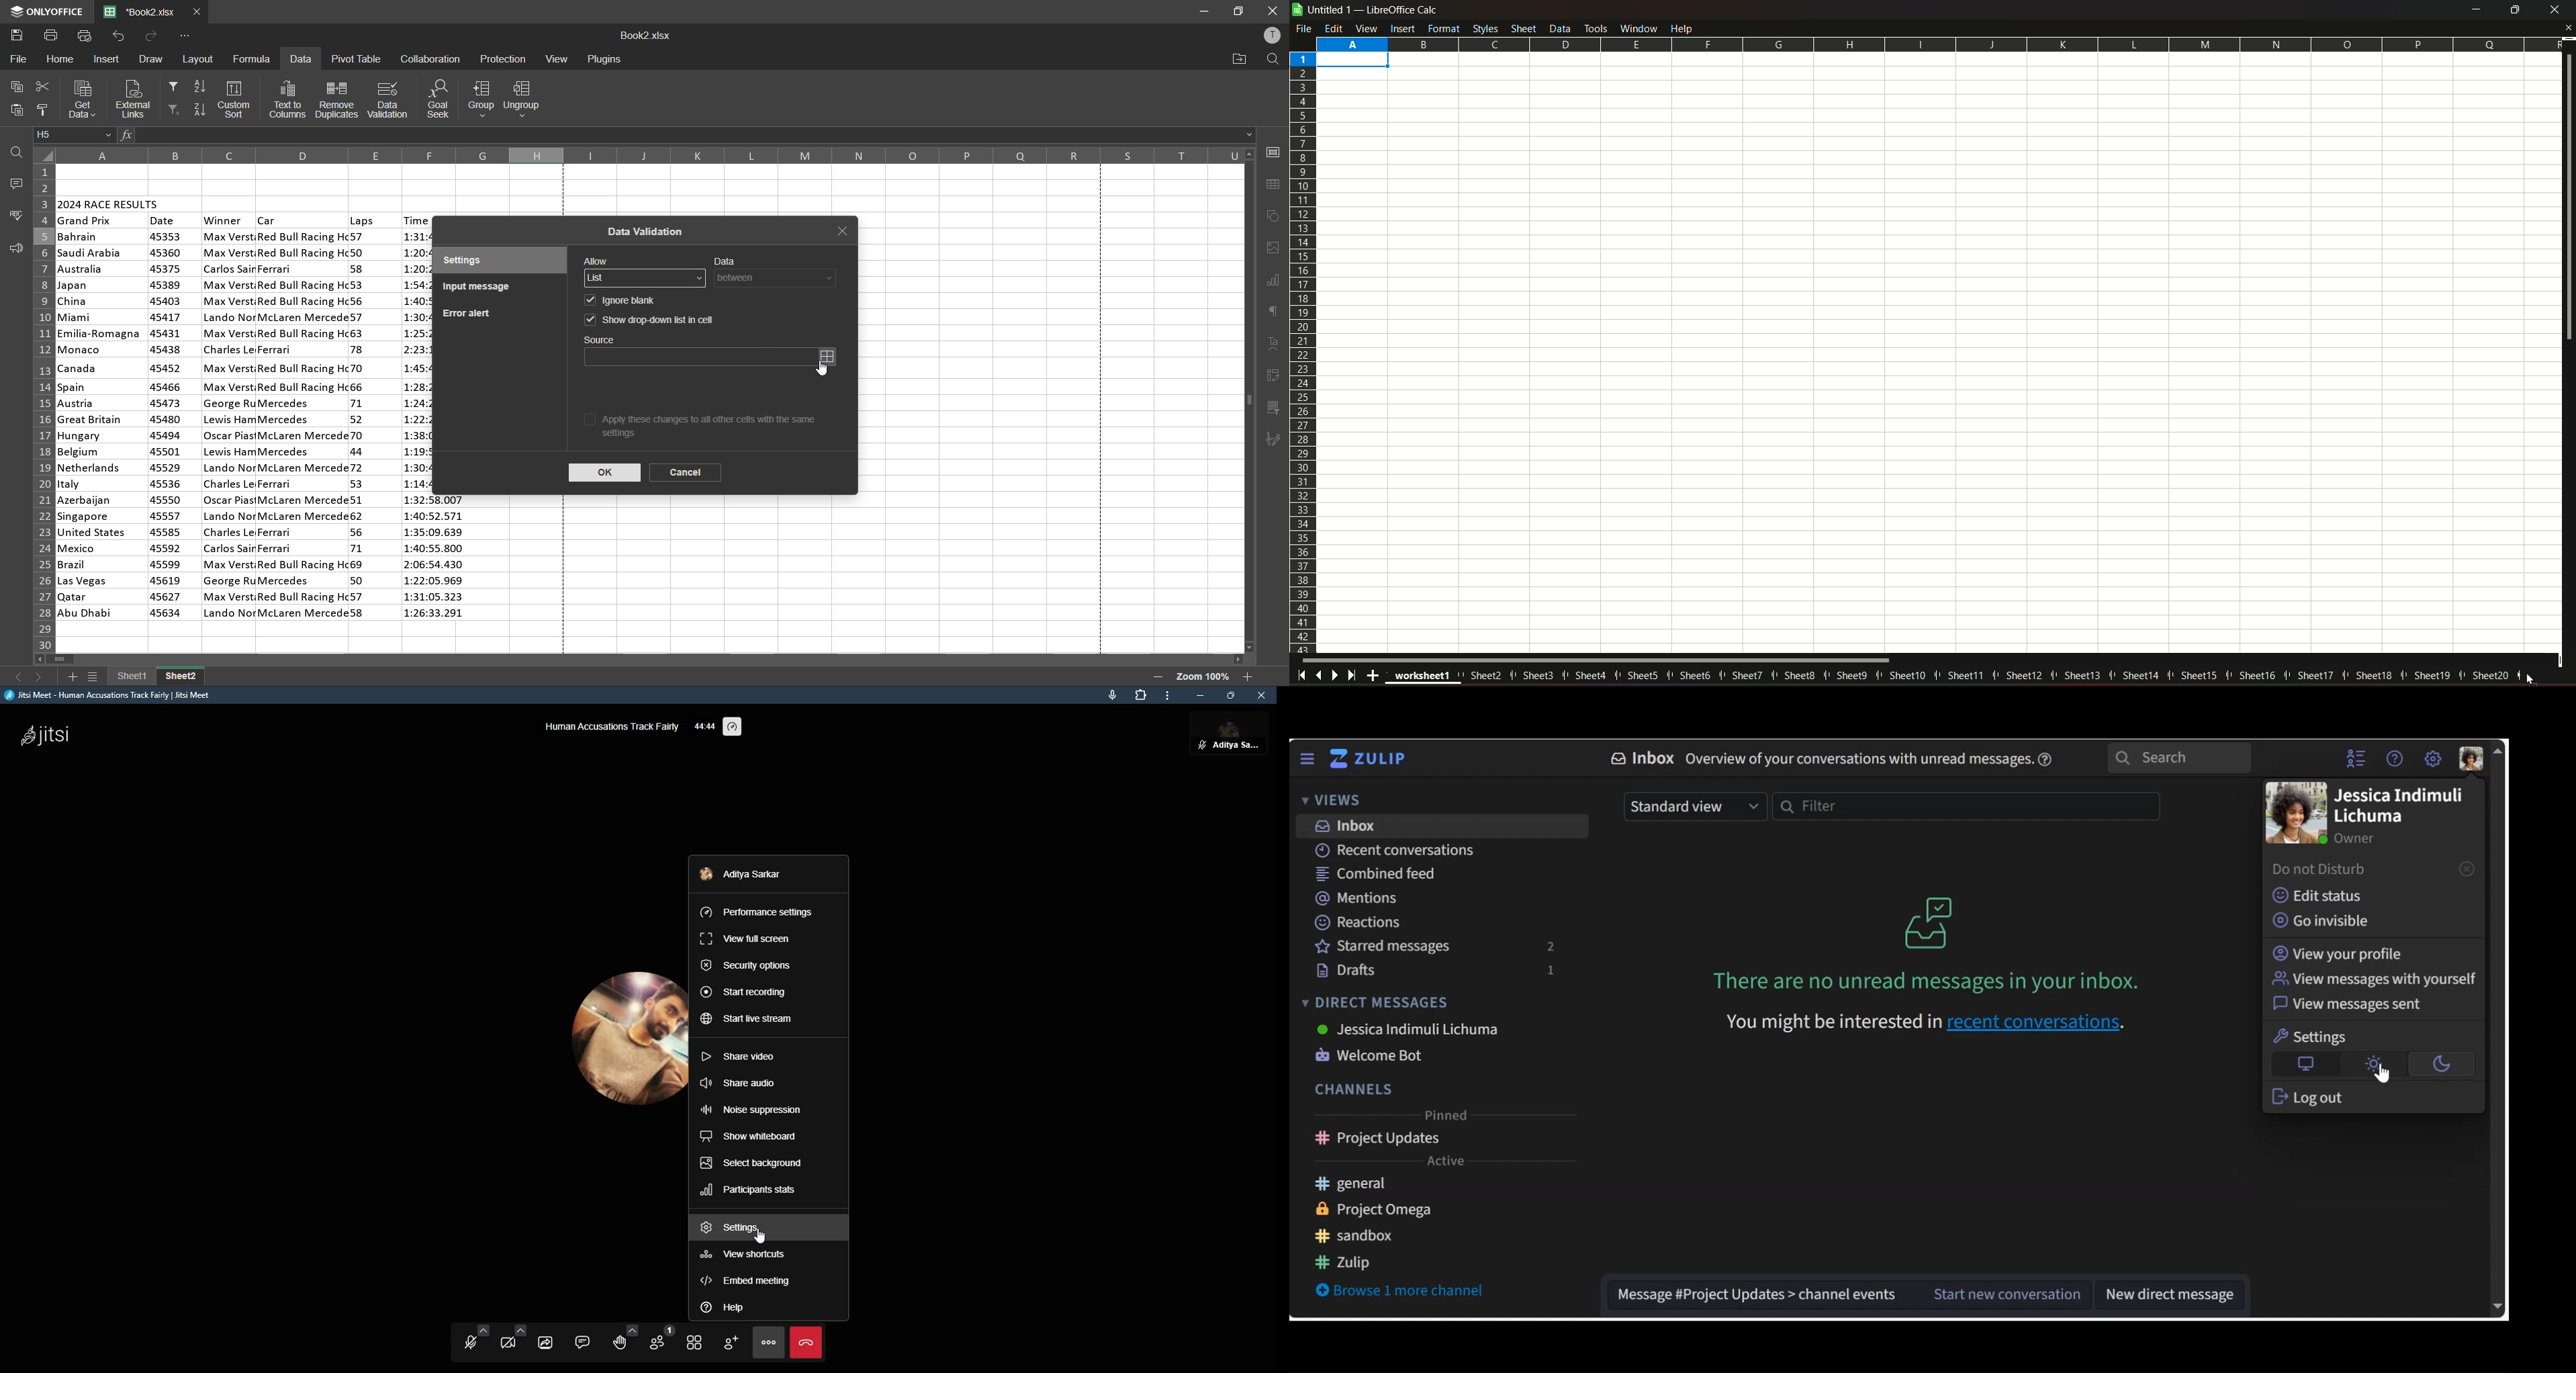  Describe the element at coordinates (744, 993) in the screenshot. I see `start recording` at that location.